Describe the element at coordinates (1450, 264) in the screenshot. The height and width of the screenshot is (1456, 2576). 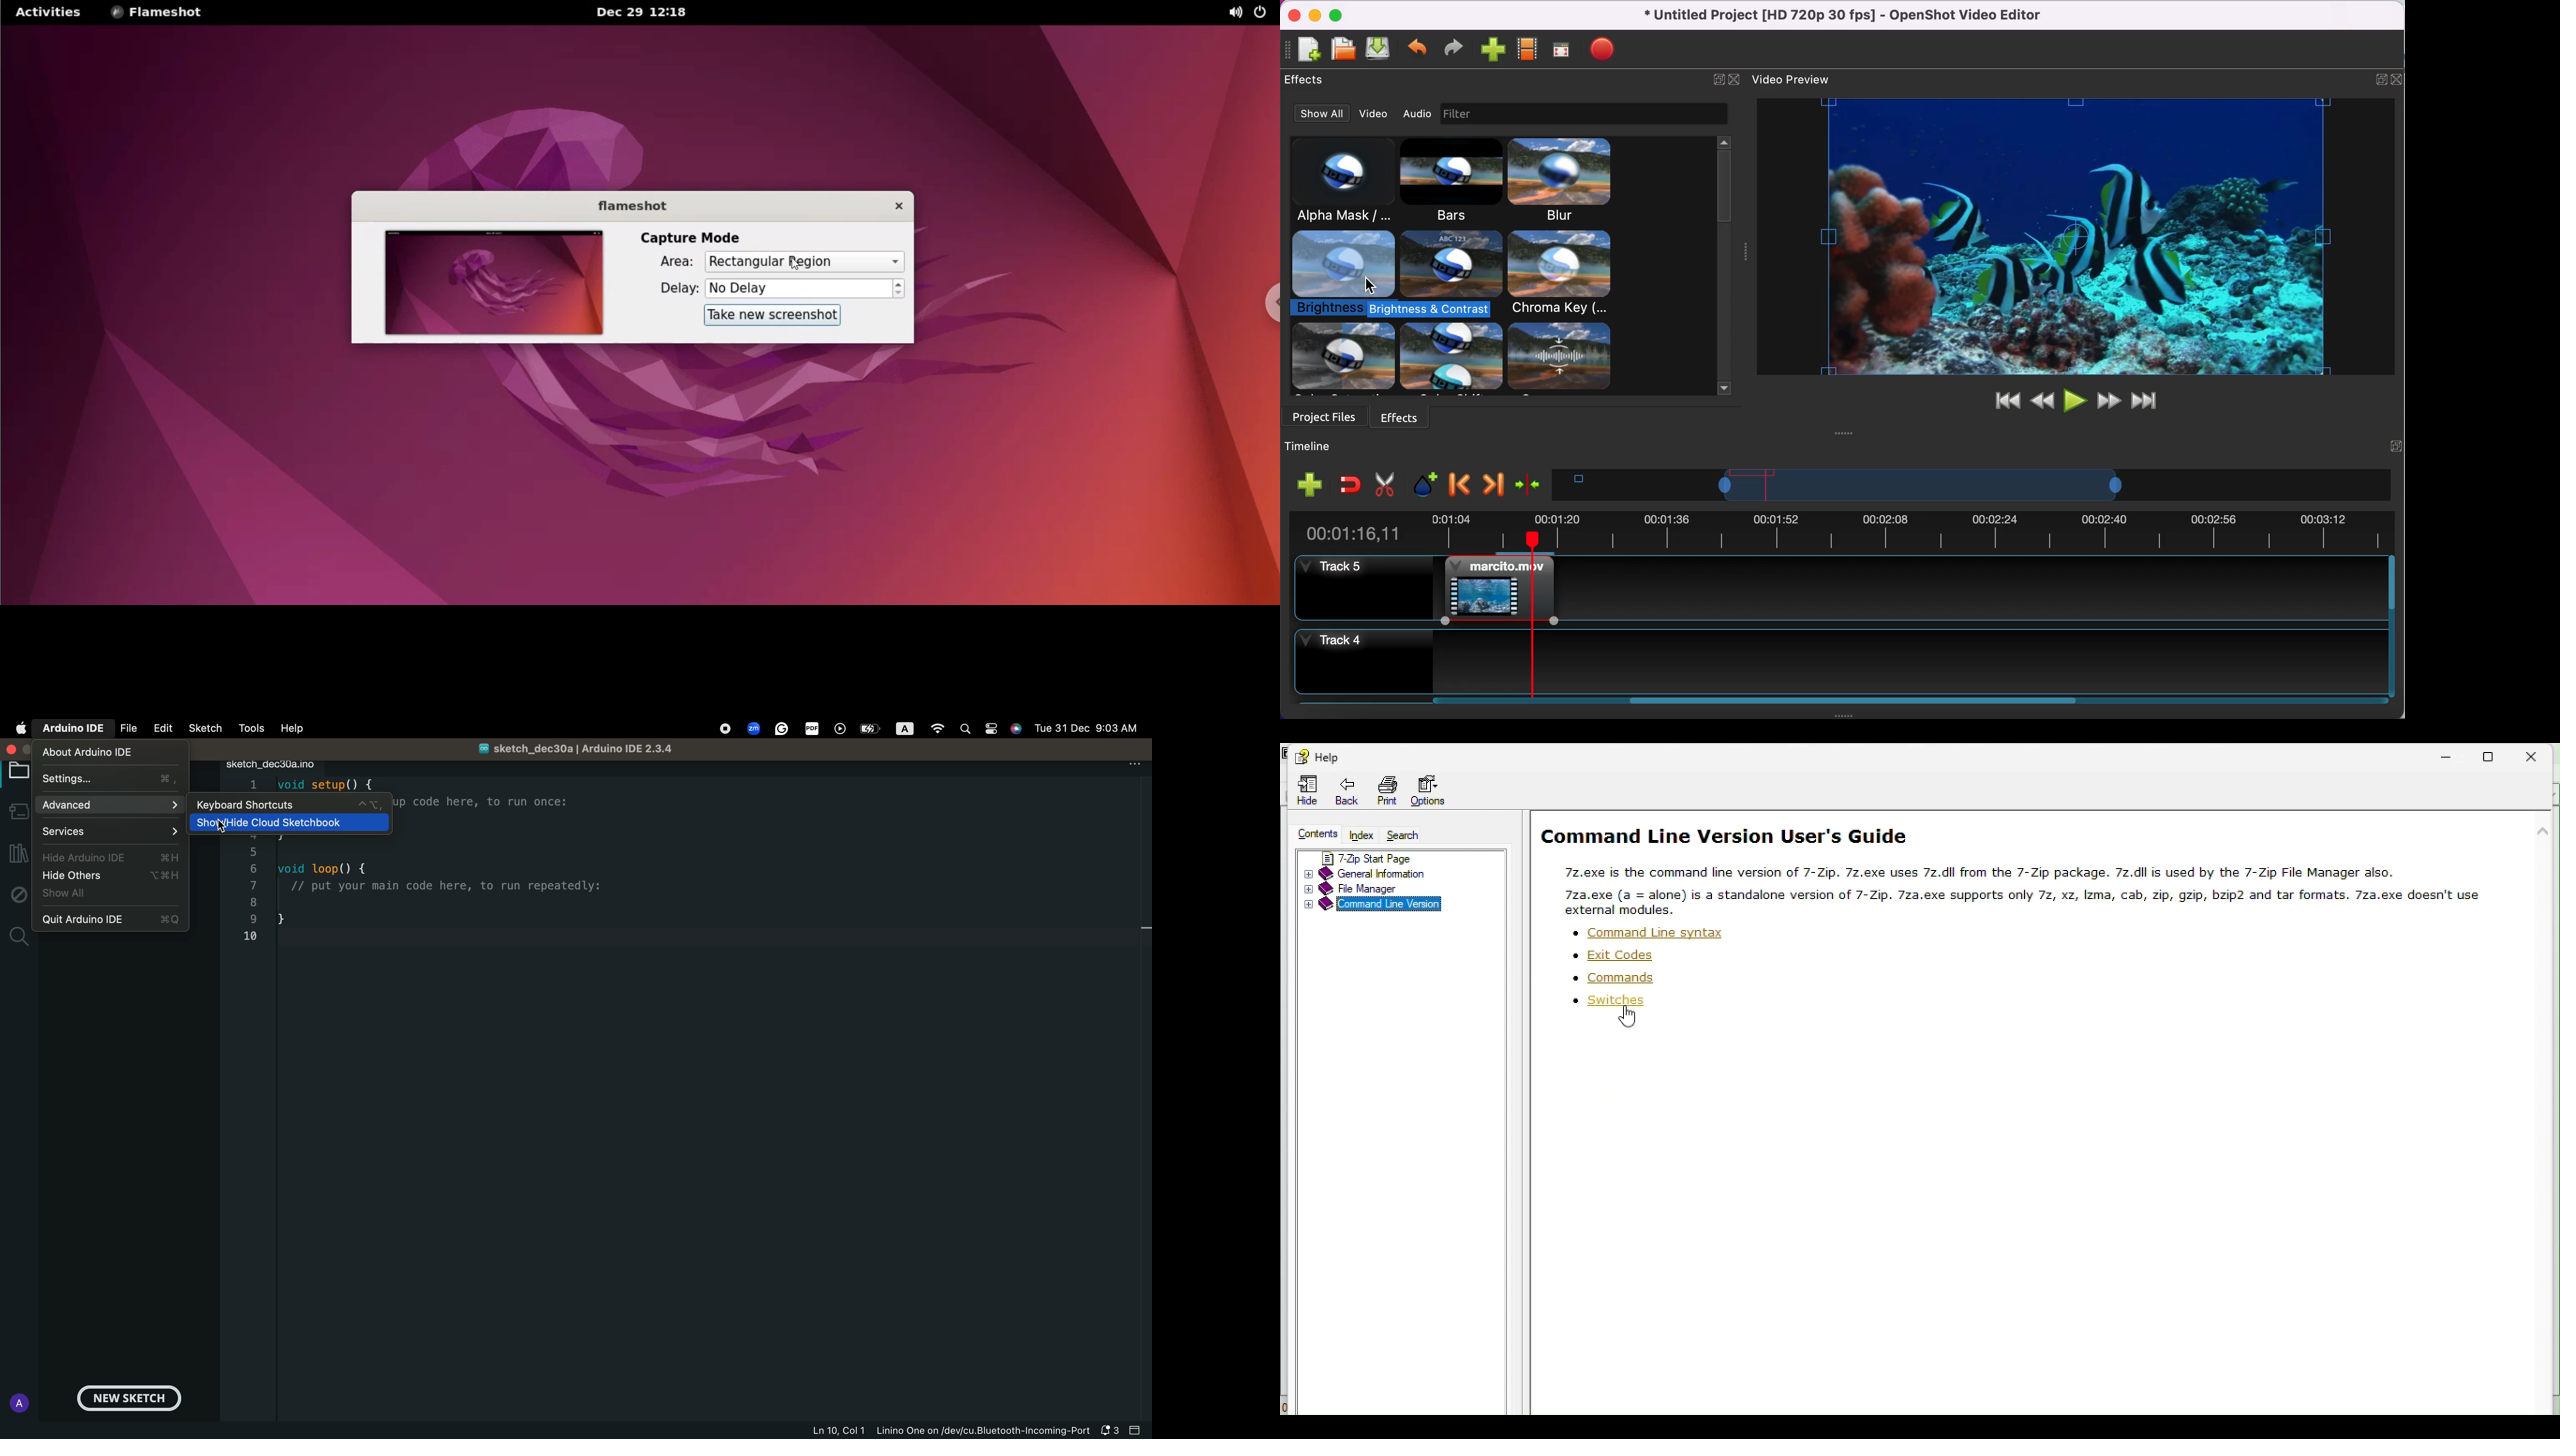
I see `bubble` at that location.